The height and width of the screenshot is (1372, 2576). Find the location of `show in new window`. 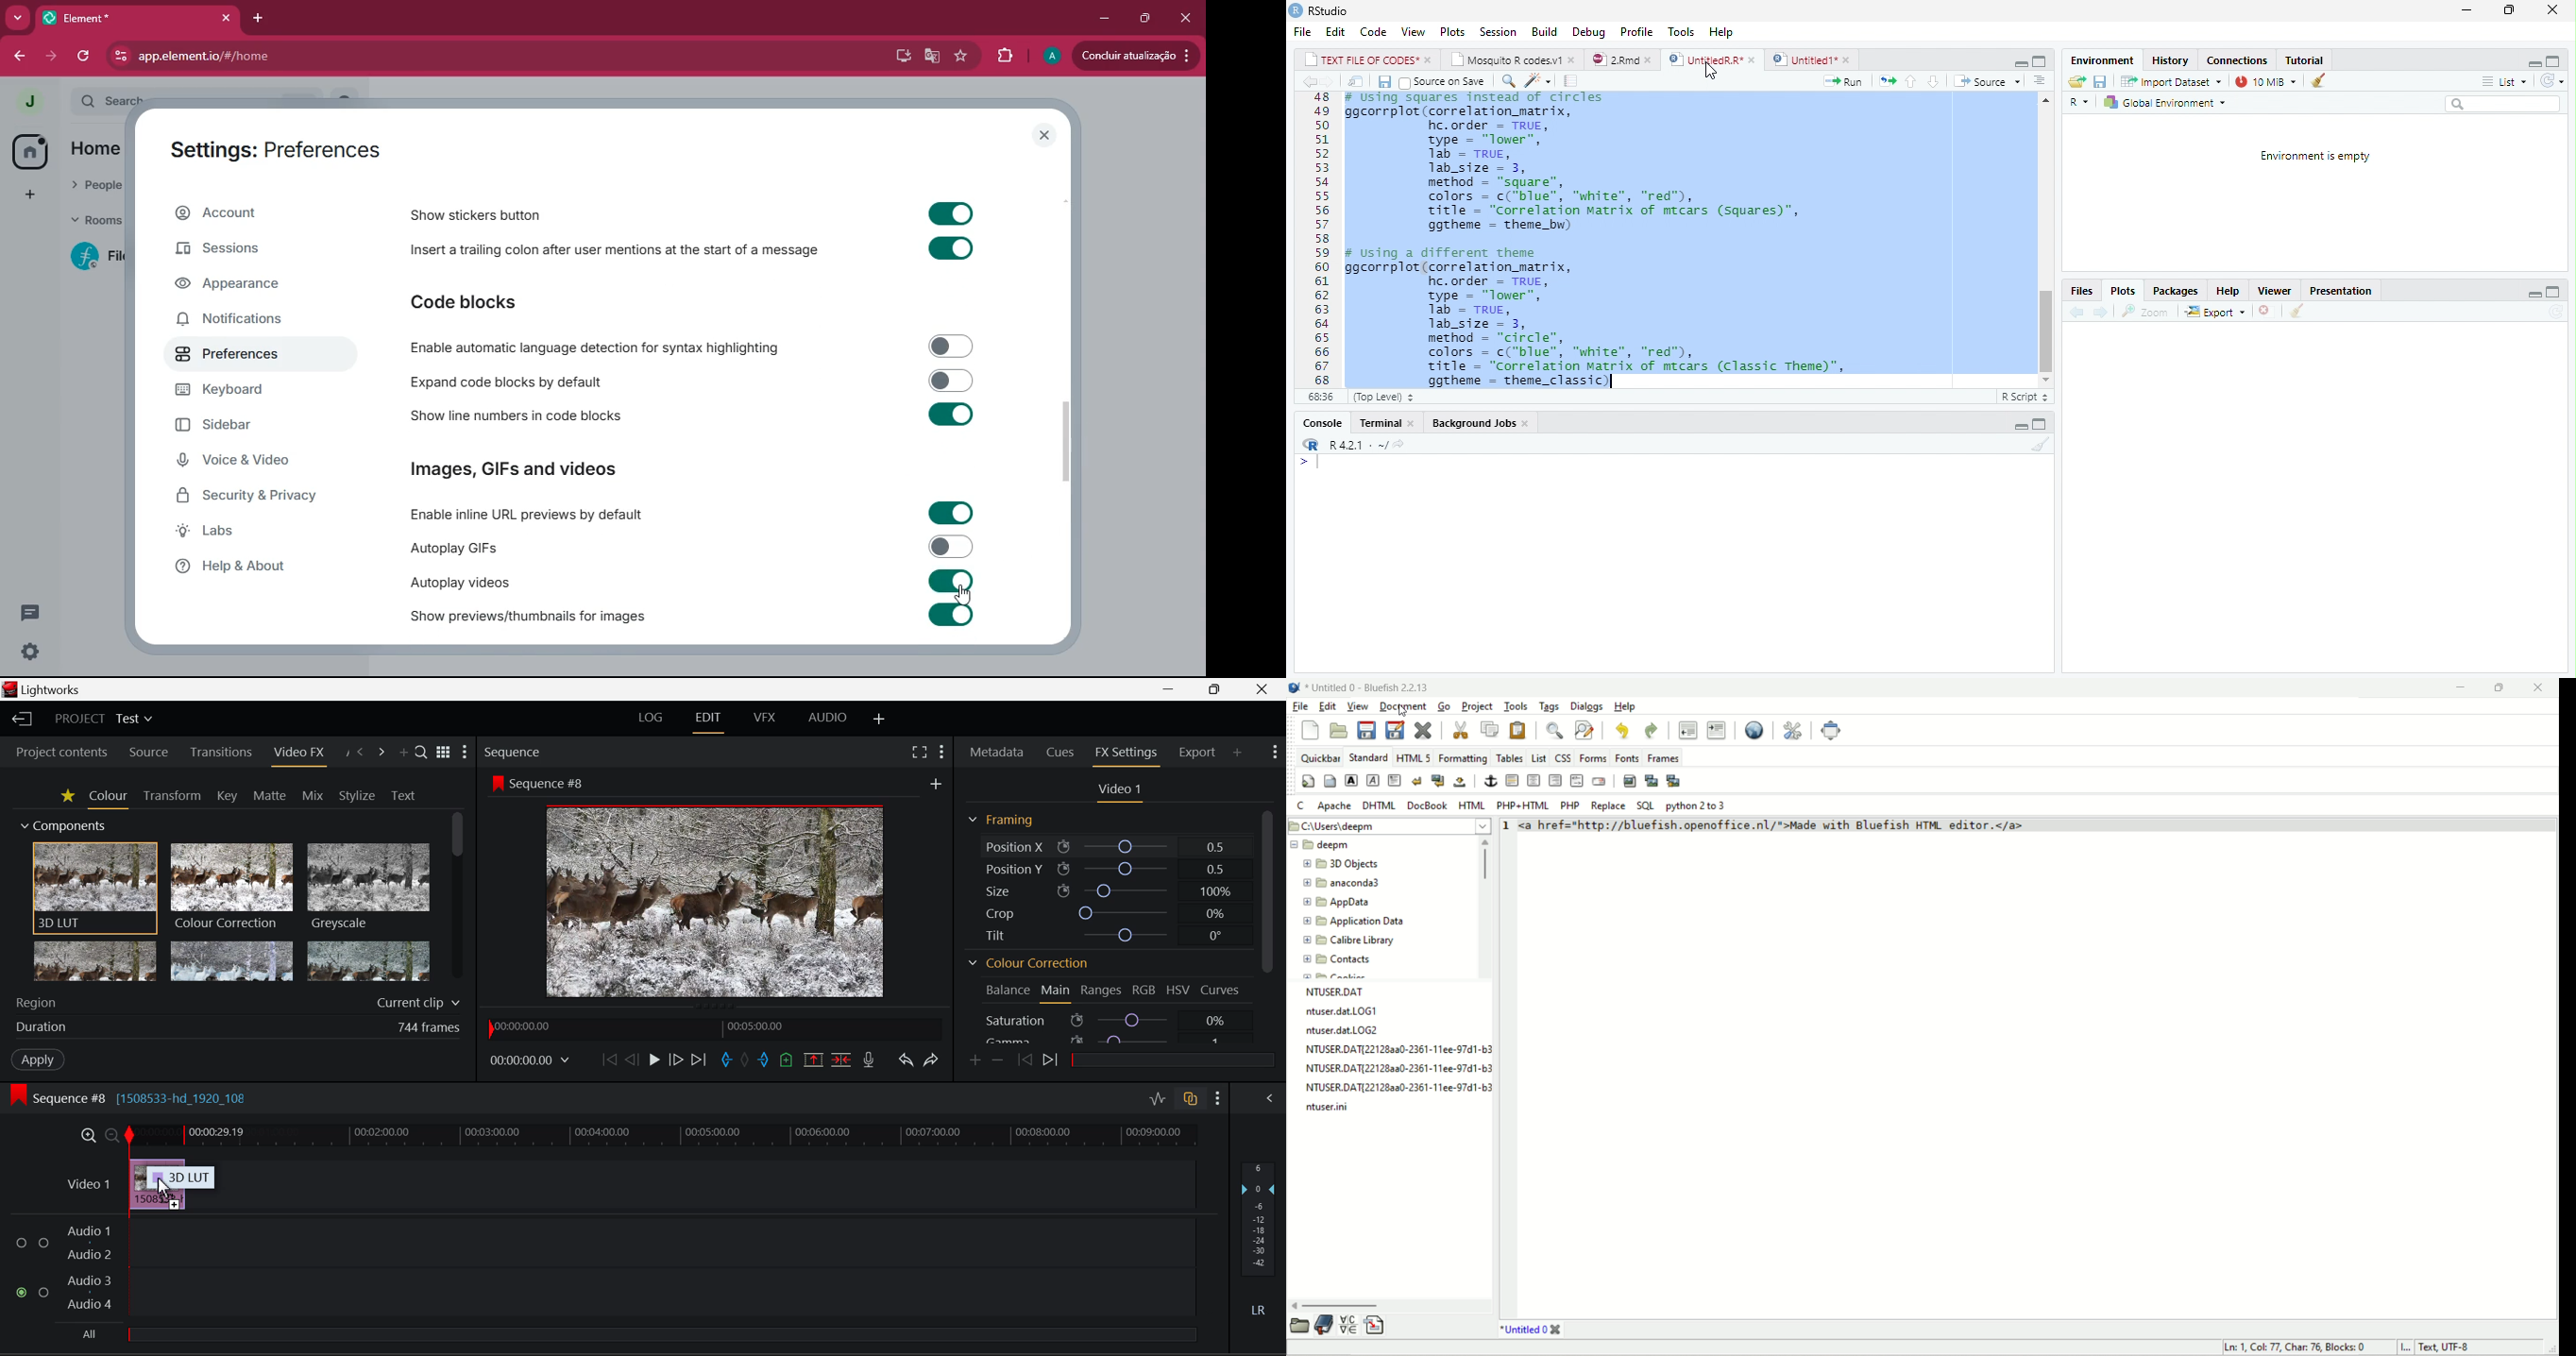

show in new window is located at coordinates (1356, 81).